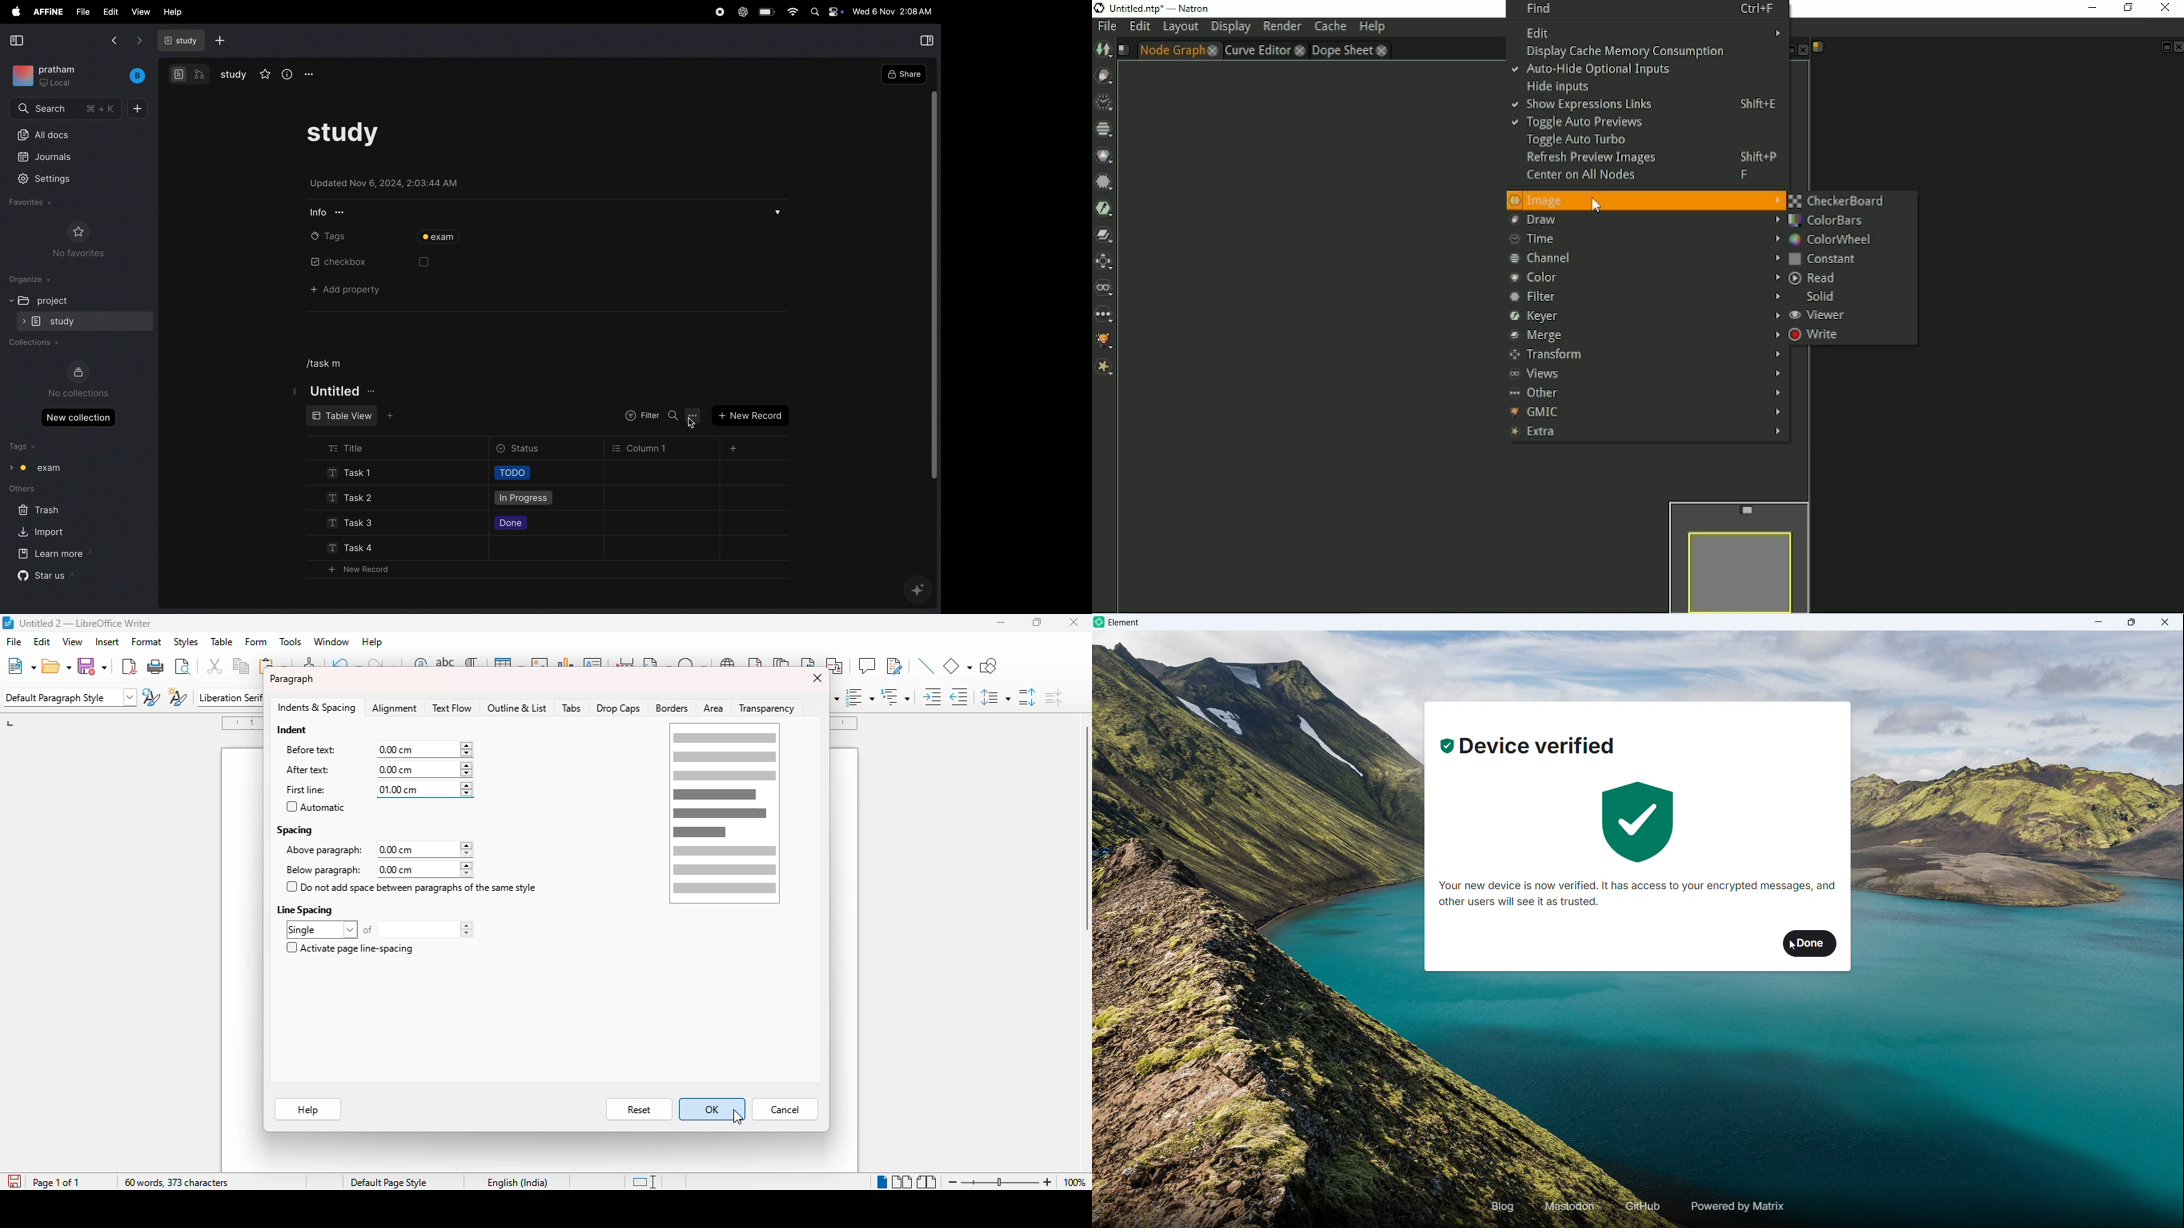 This screenshot has width=2184, height=1232. Describe the element at coordinates (452, 708) in the screenshot. I see `text flow` at that location.